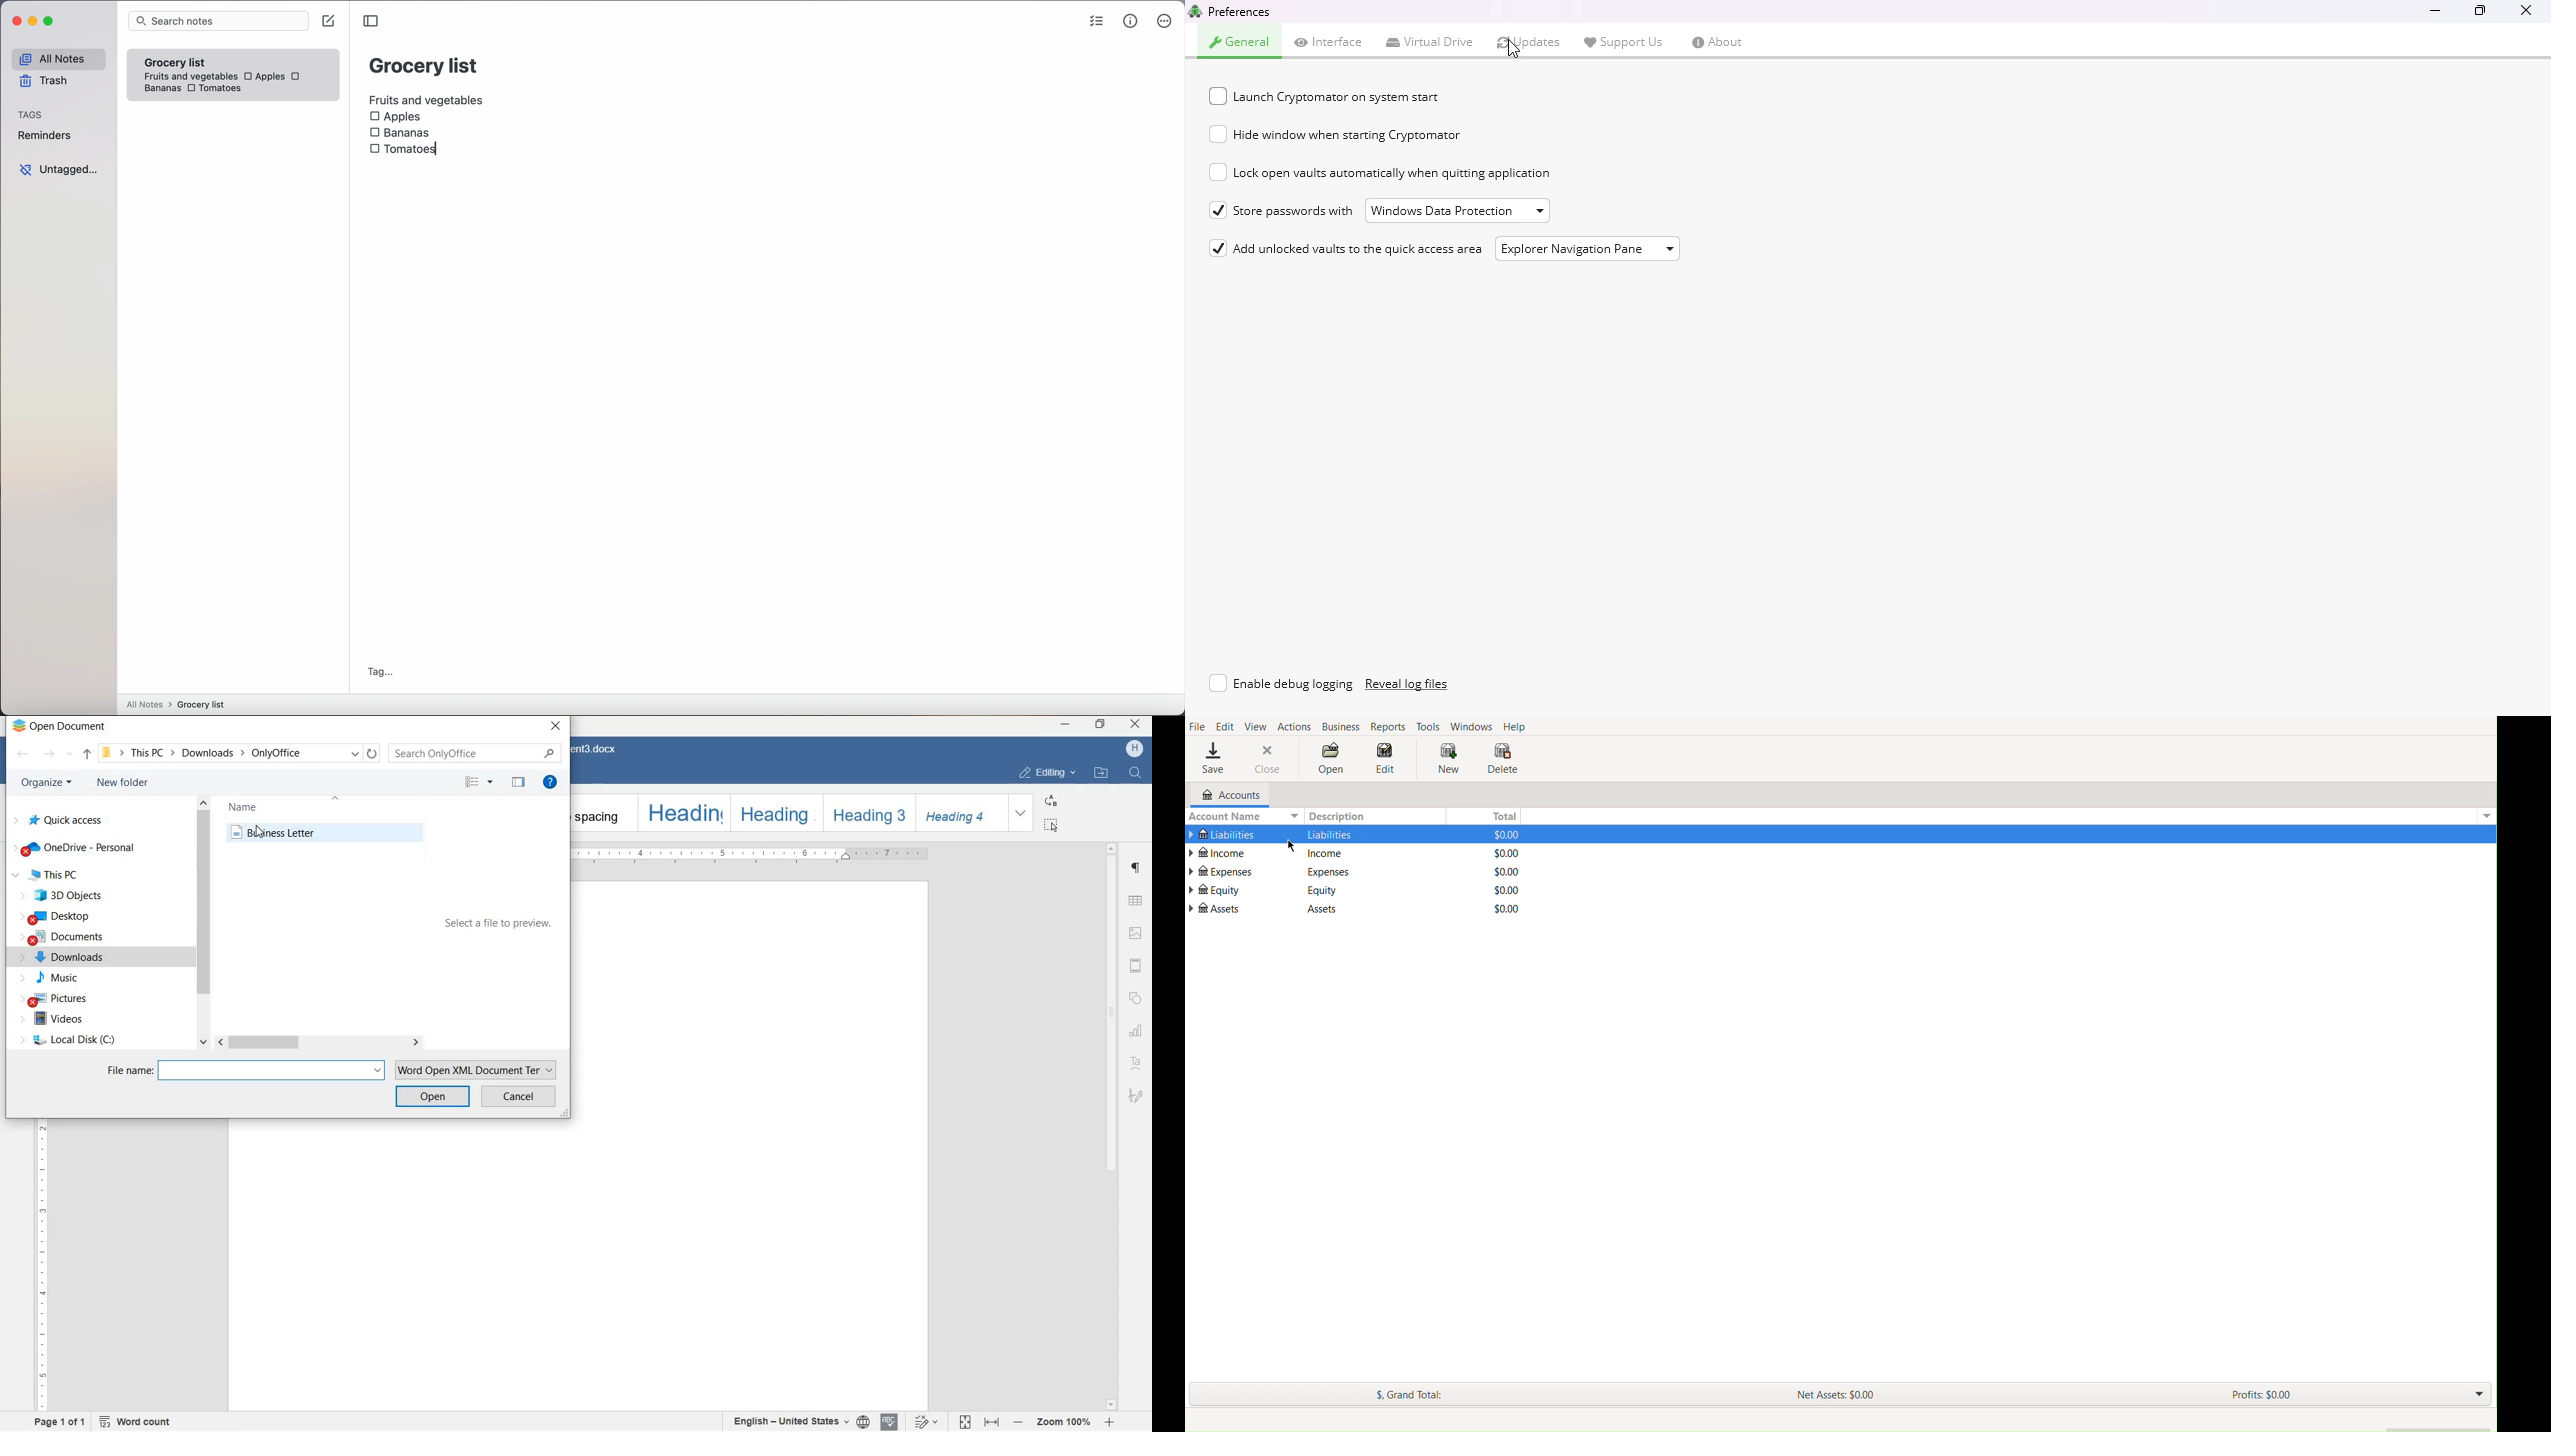  I want to click on editing, so click(1048, 773).